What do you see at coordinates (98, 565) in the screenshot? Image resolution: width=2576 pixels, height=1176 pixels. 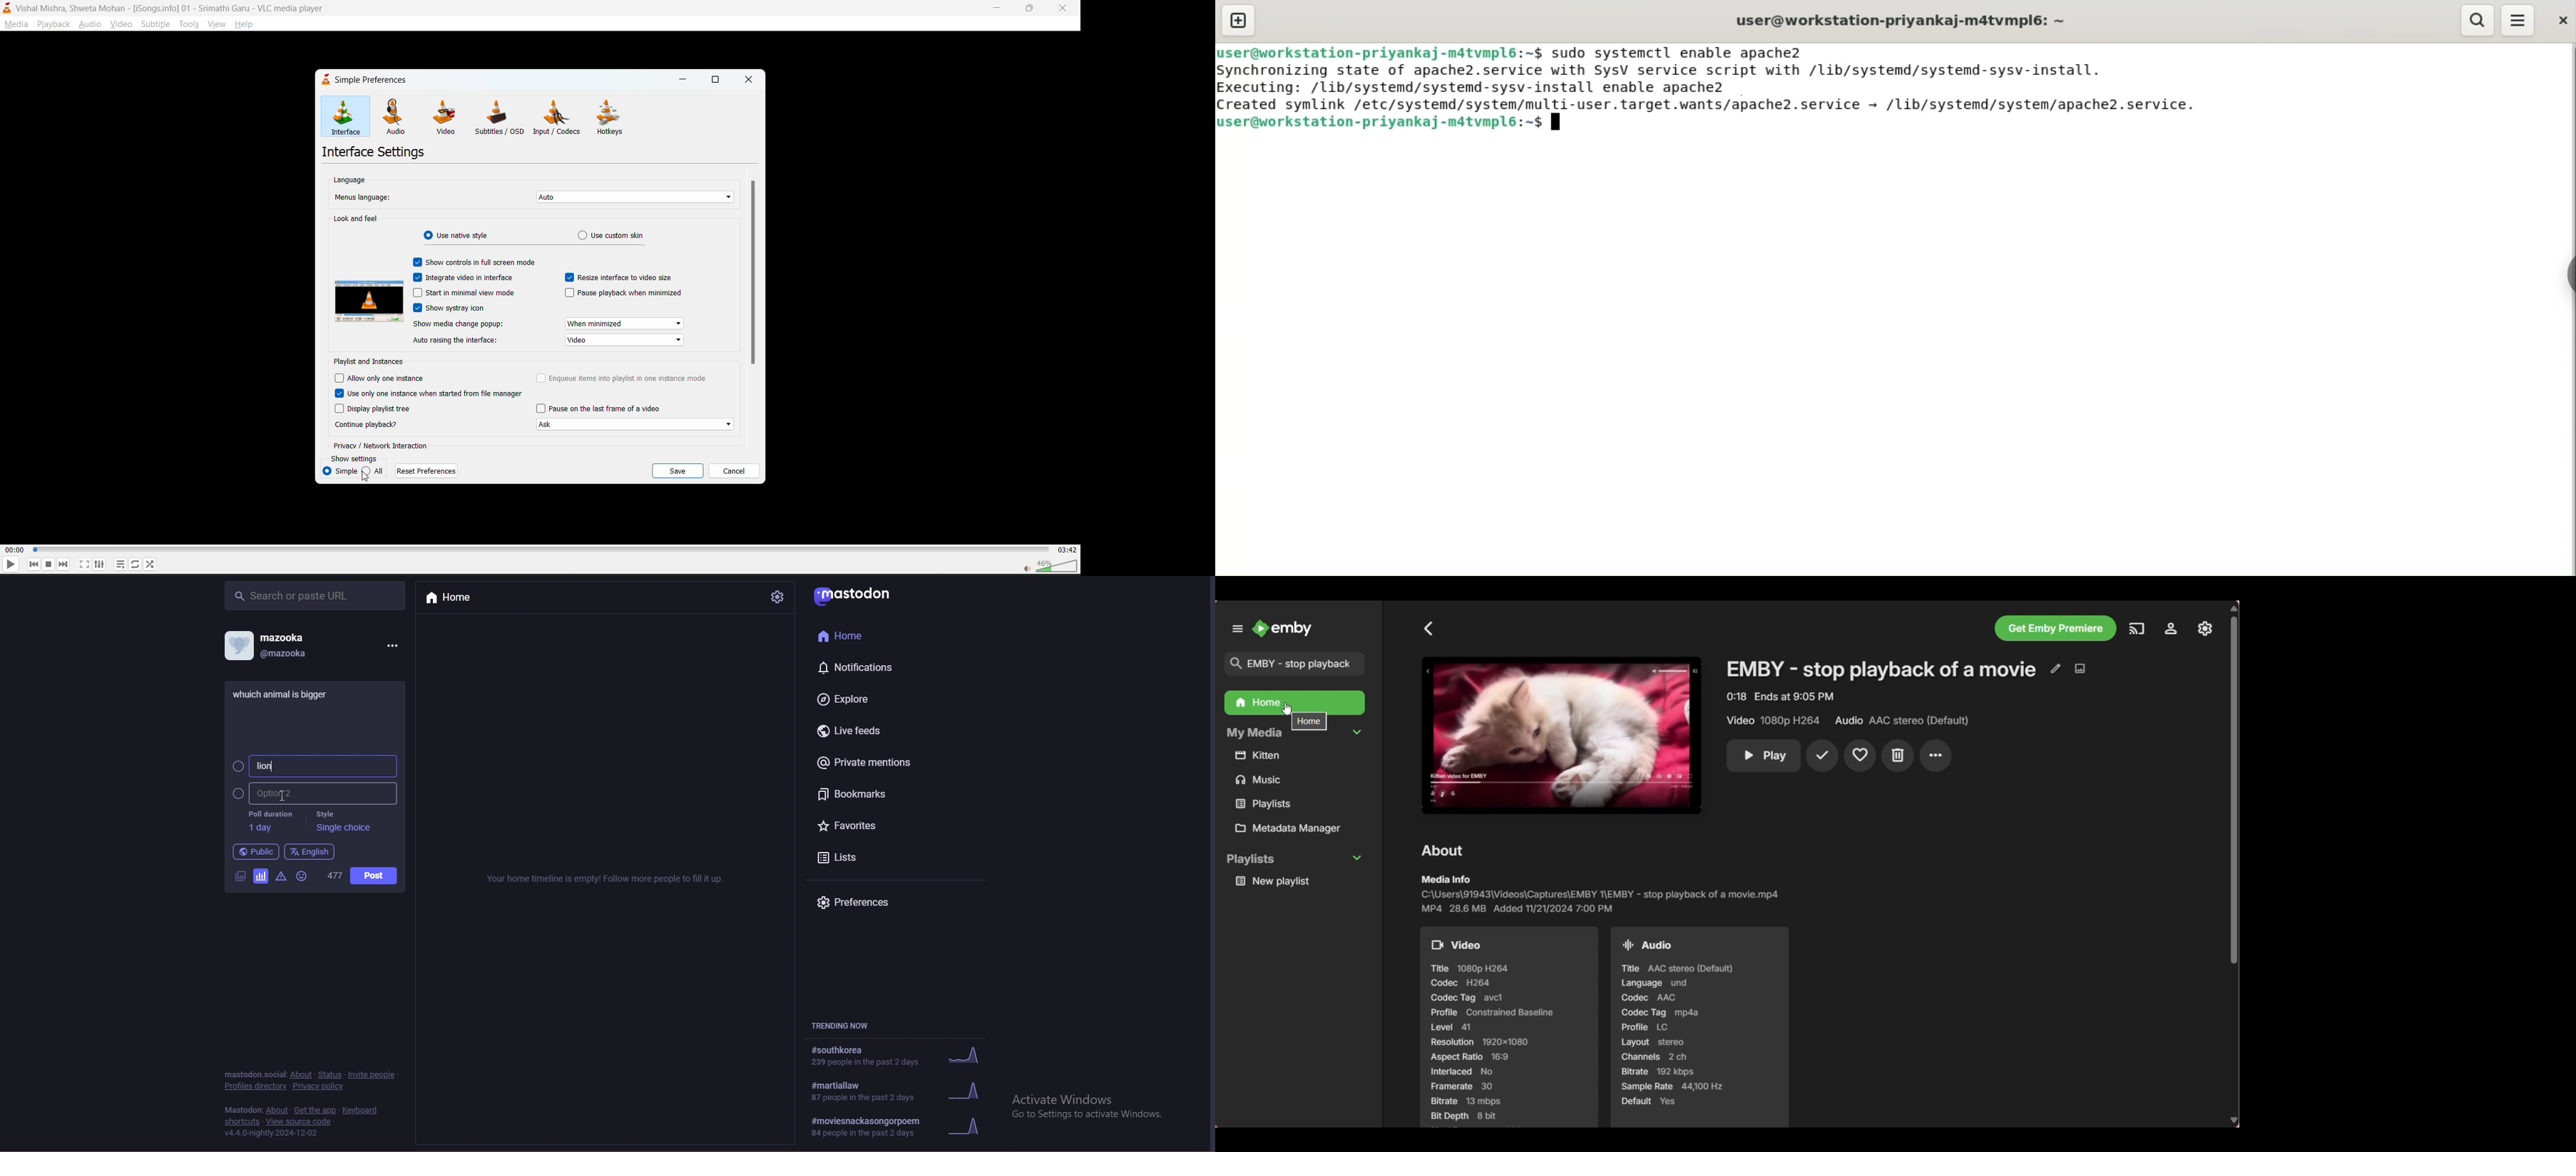 I see `settings` at bounding box center [98, 565].